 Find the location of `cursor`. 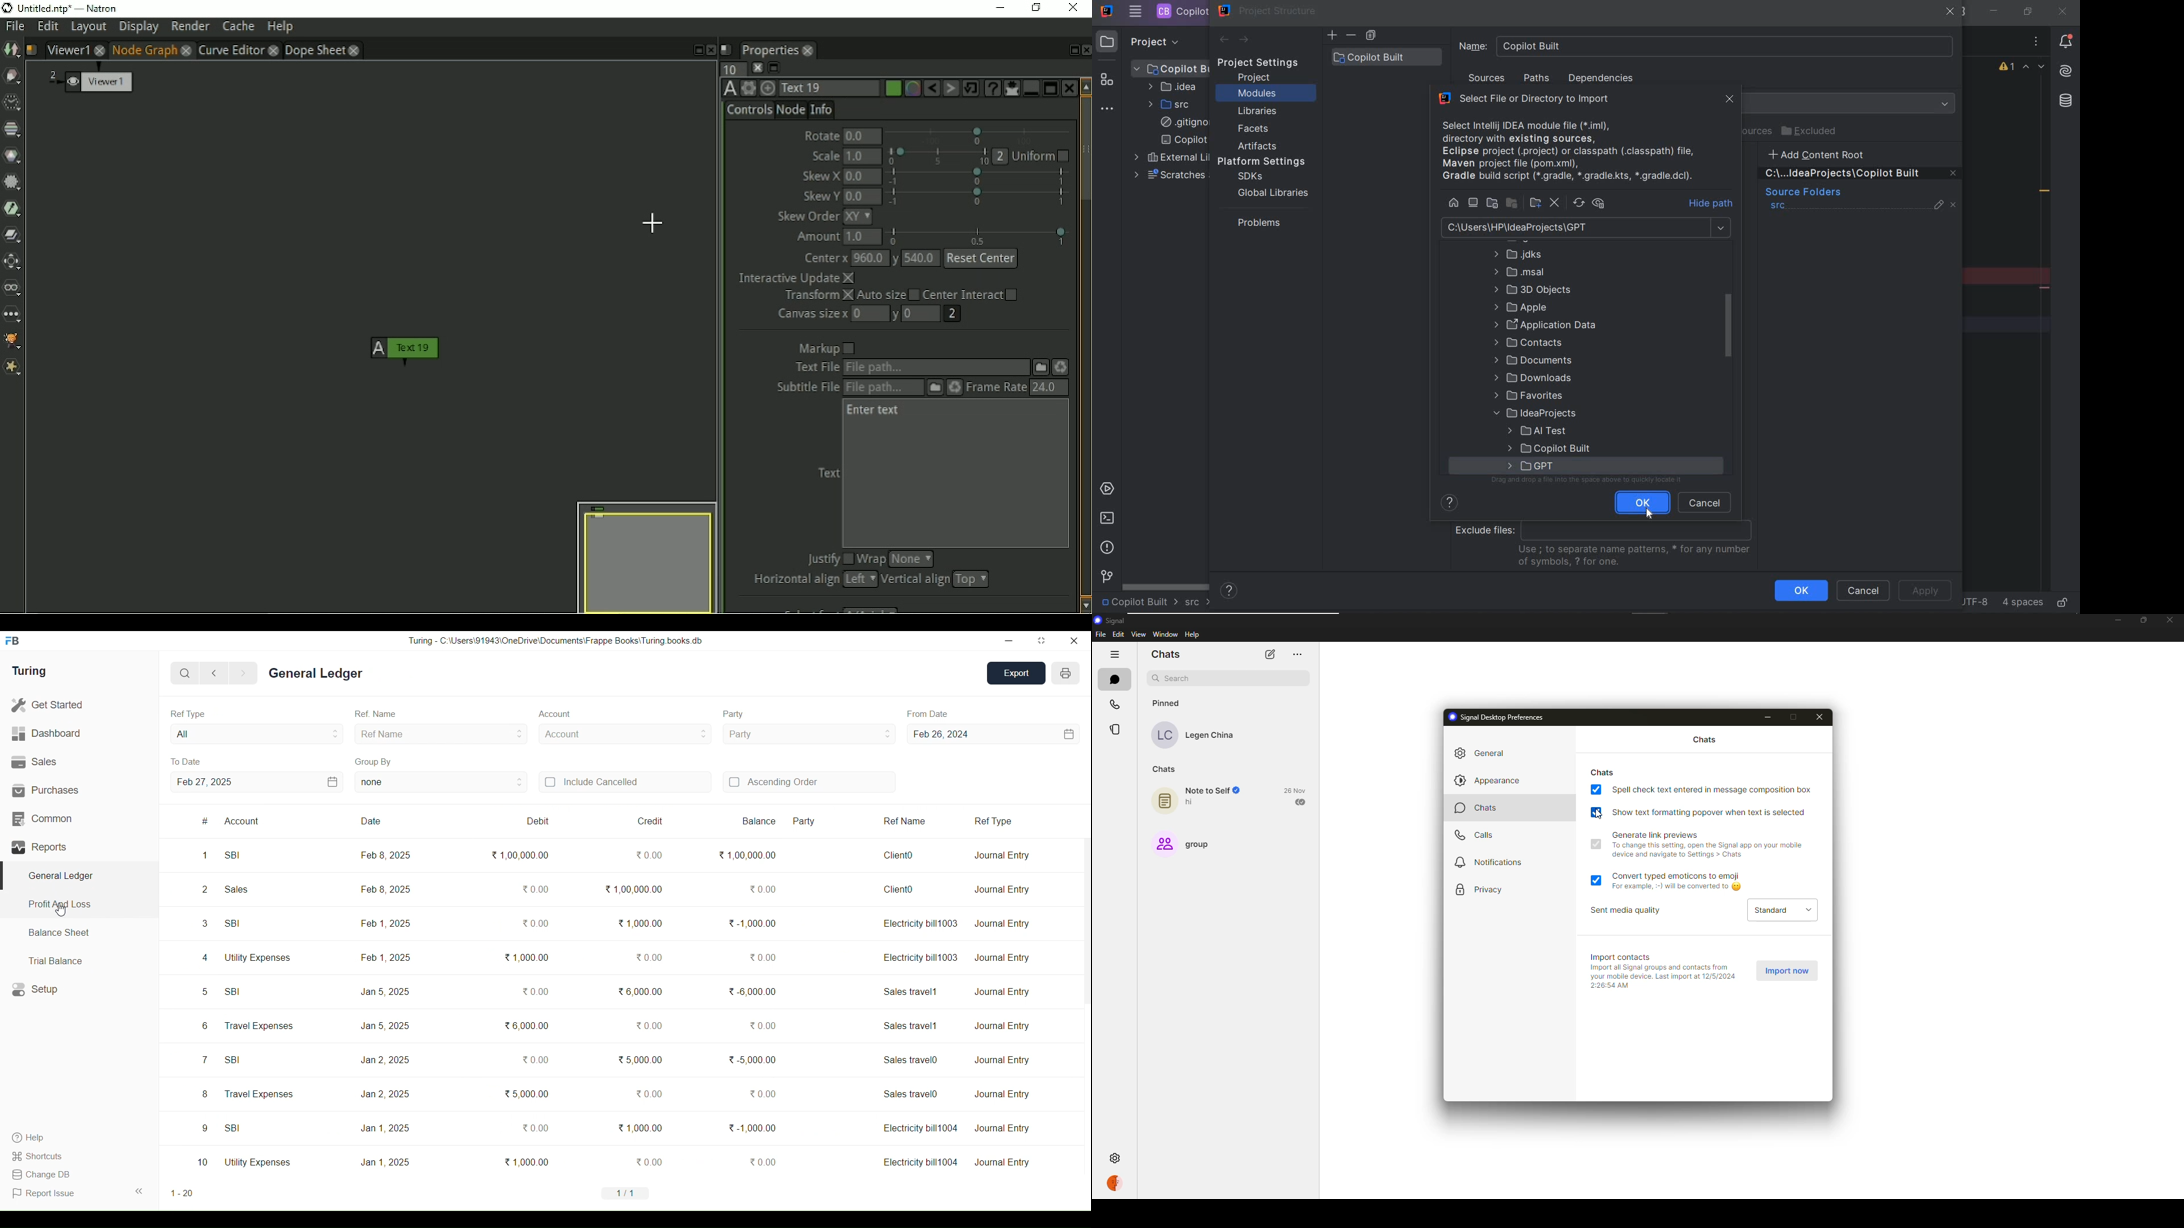

cursor is located at coordinates (1650, 513).